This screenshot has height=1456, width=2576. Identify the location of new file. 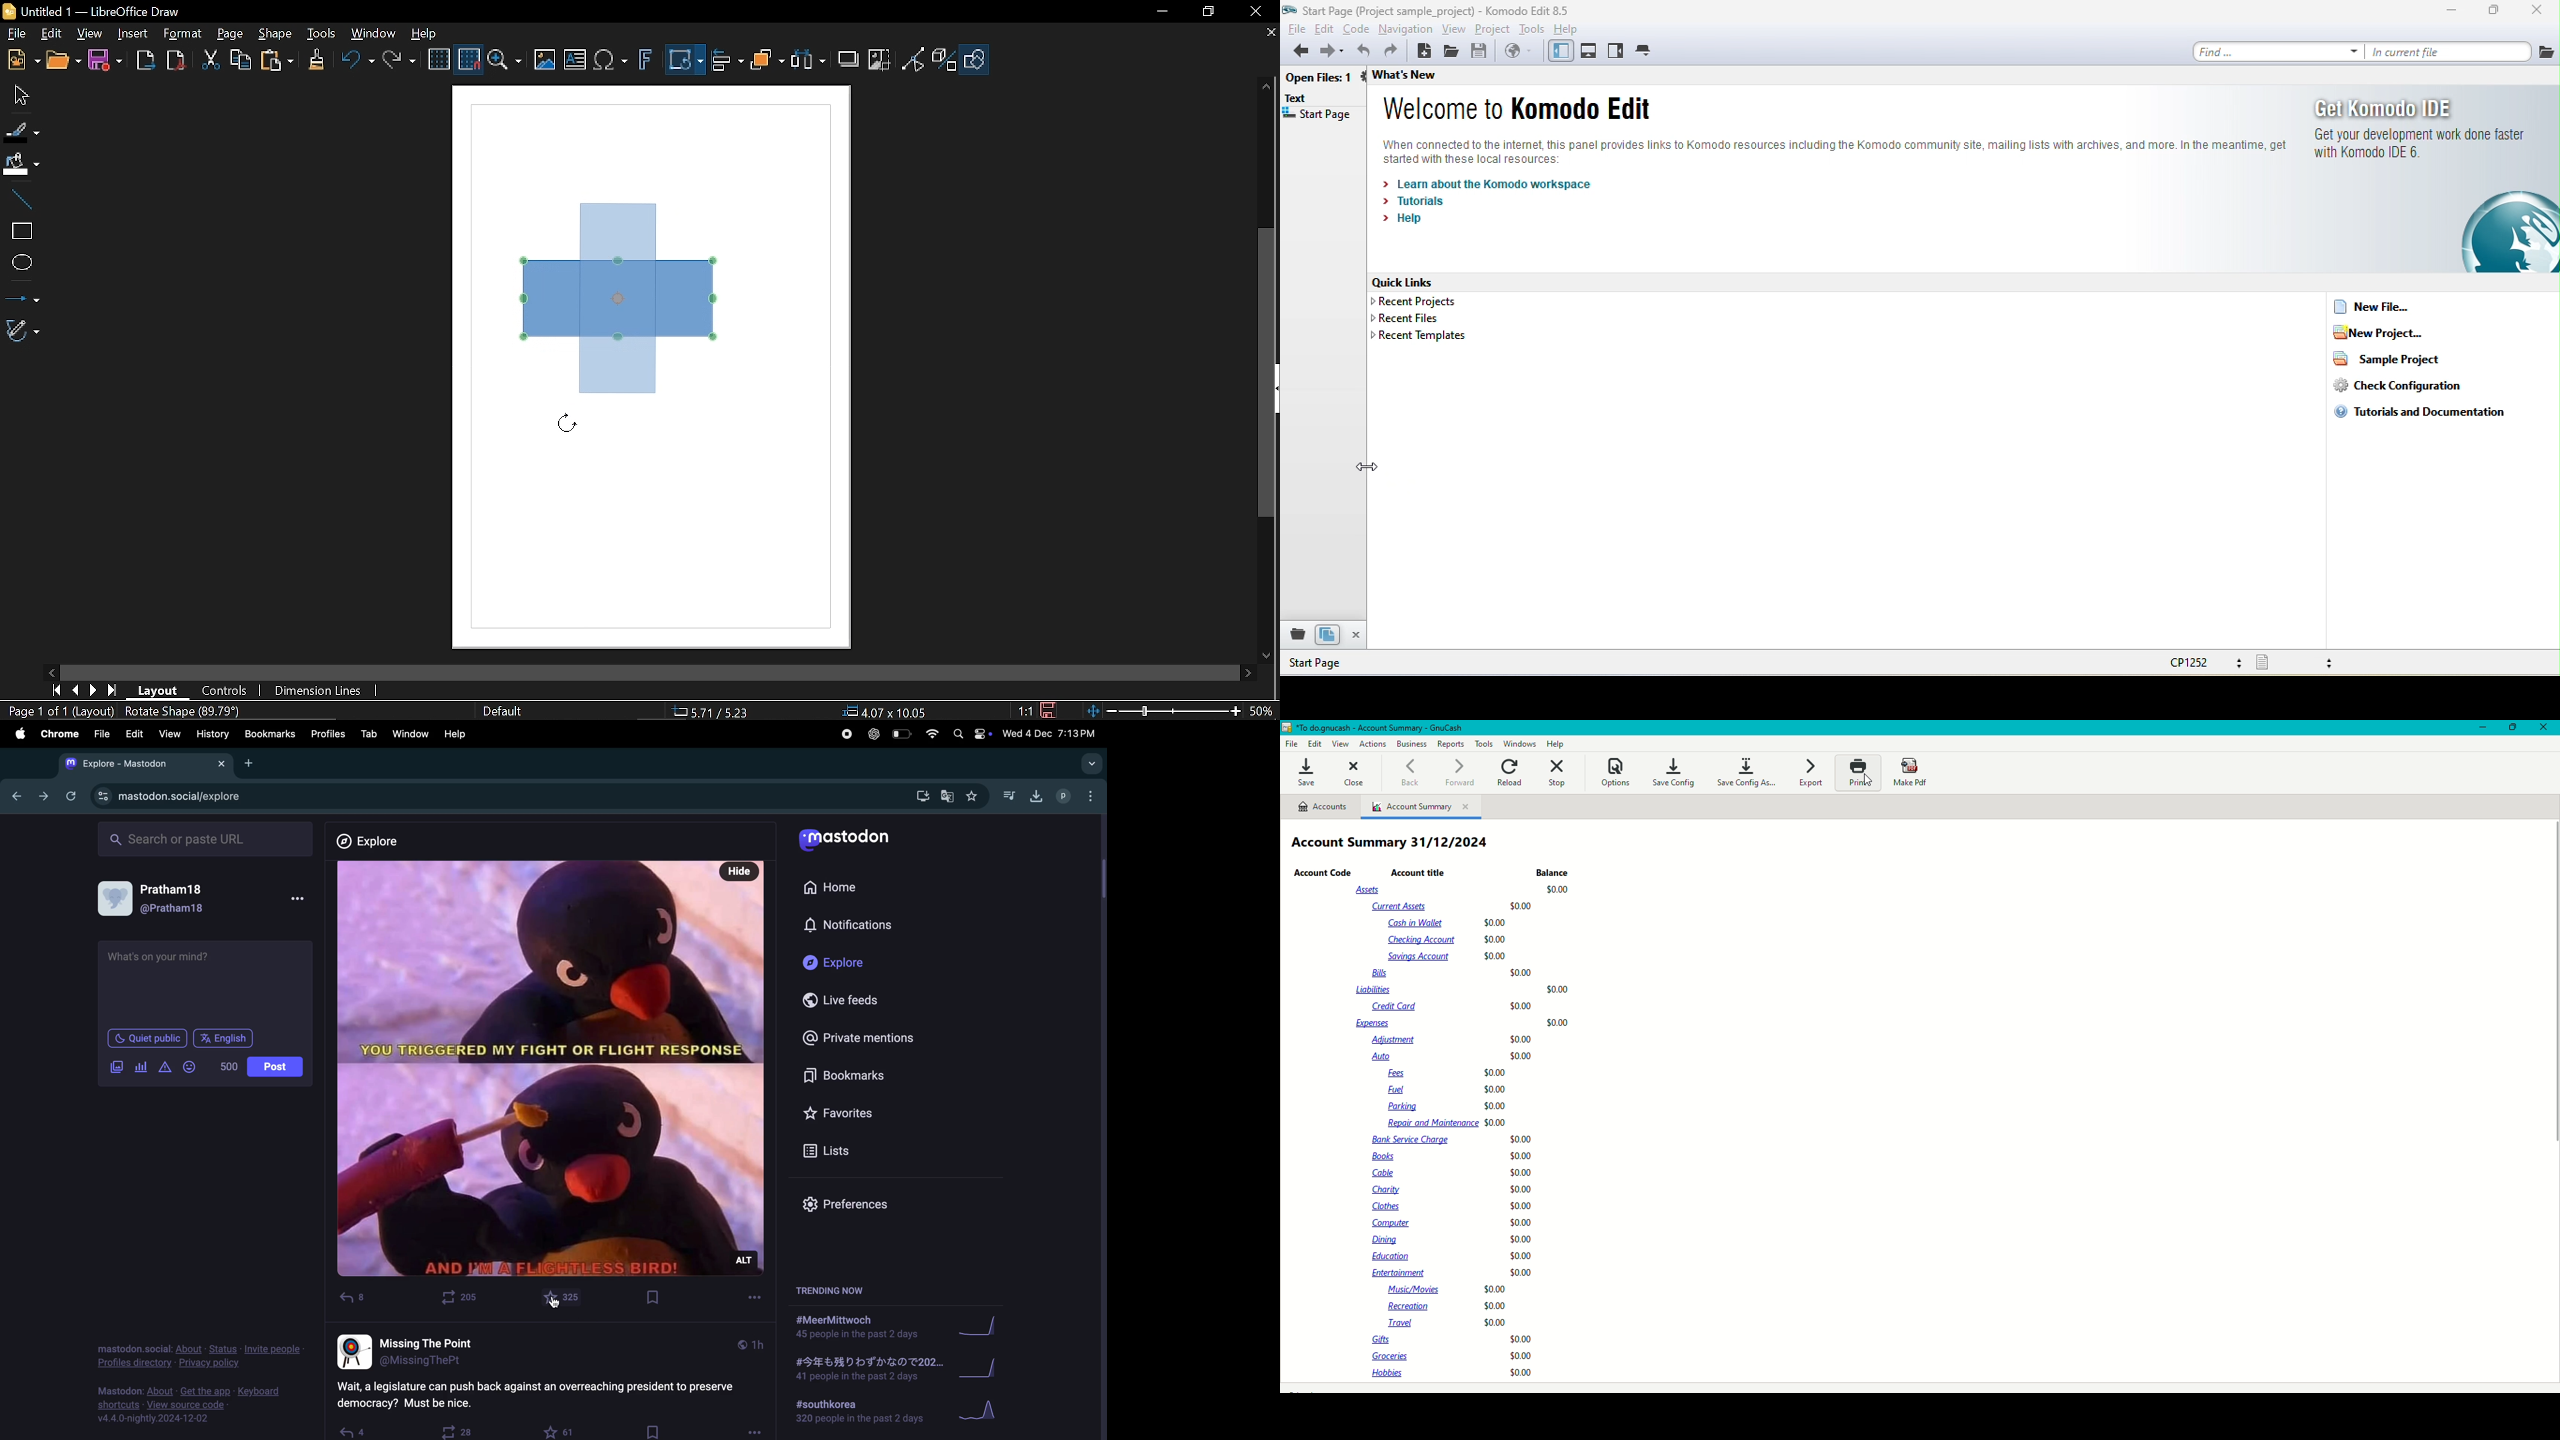
(2396, 306).